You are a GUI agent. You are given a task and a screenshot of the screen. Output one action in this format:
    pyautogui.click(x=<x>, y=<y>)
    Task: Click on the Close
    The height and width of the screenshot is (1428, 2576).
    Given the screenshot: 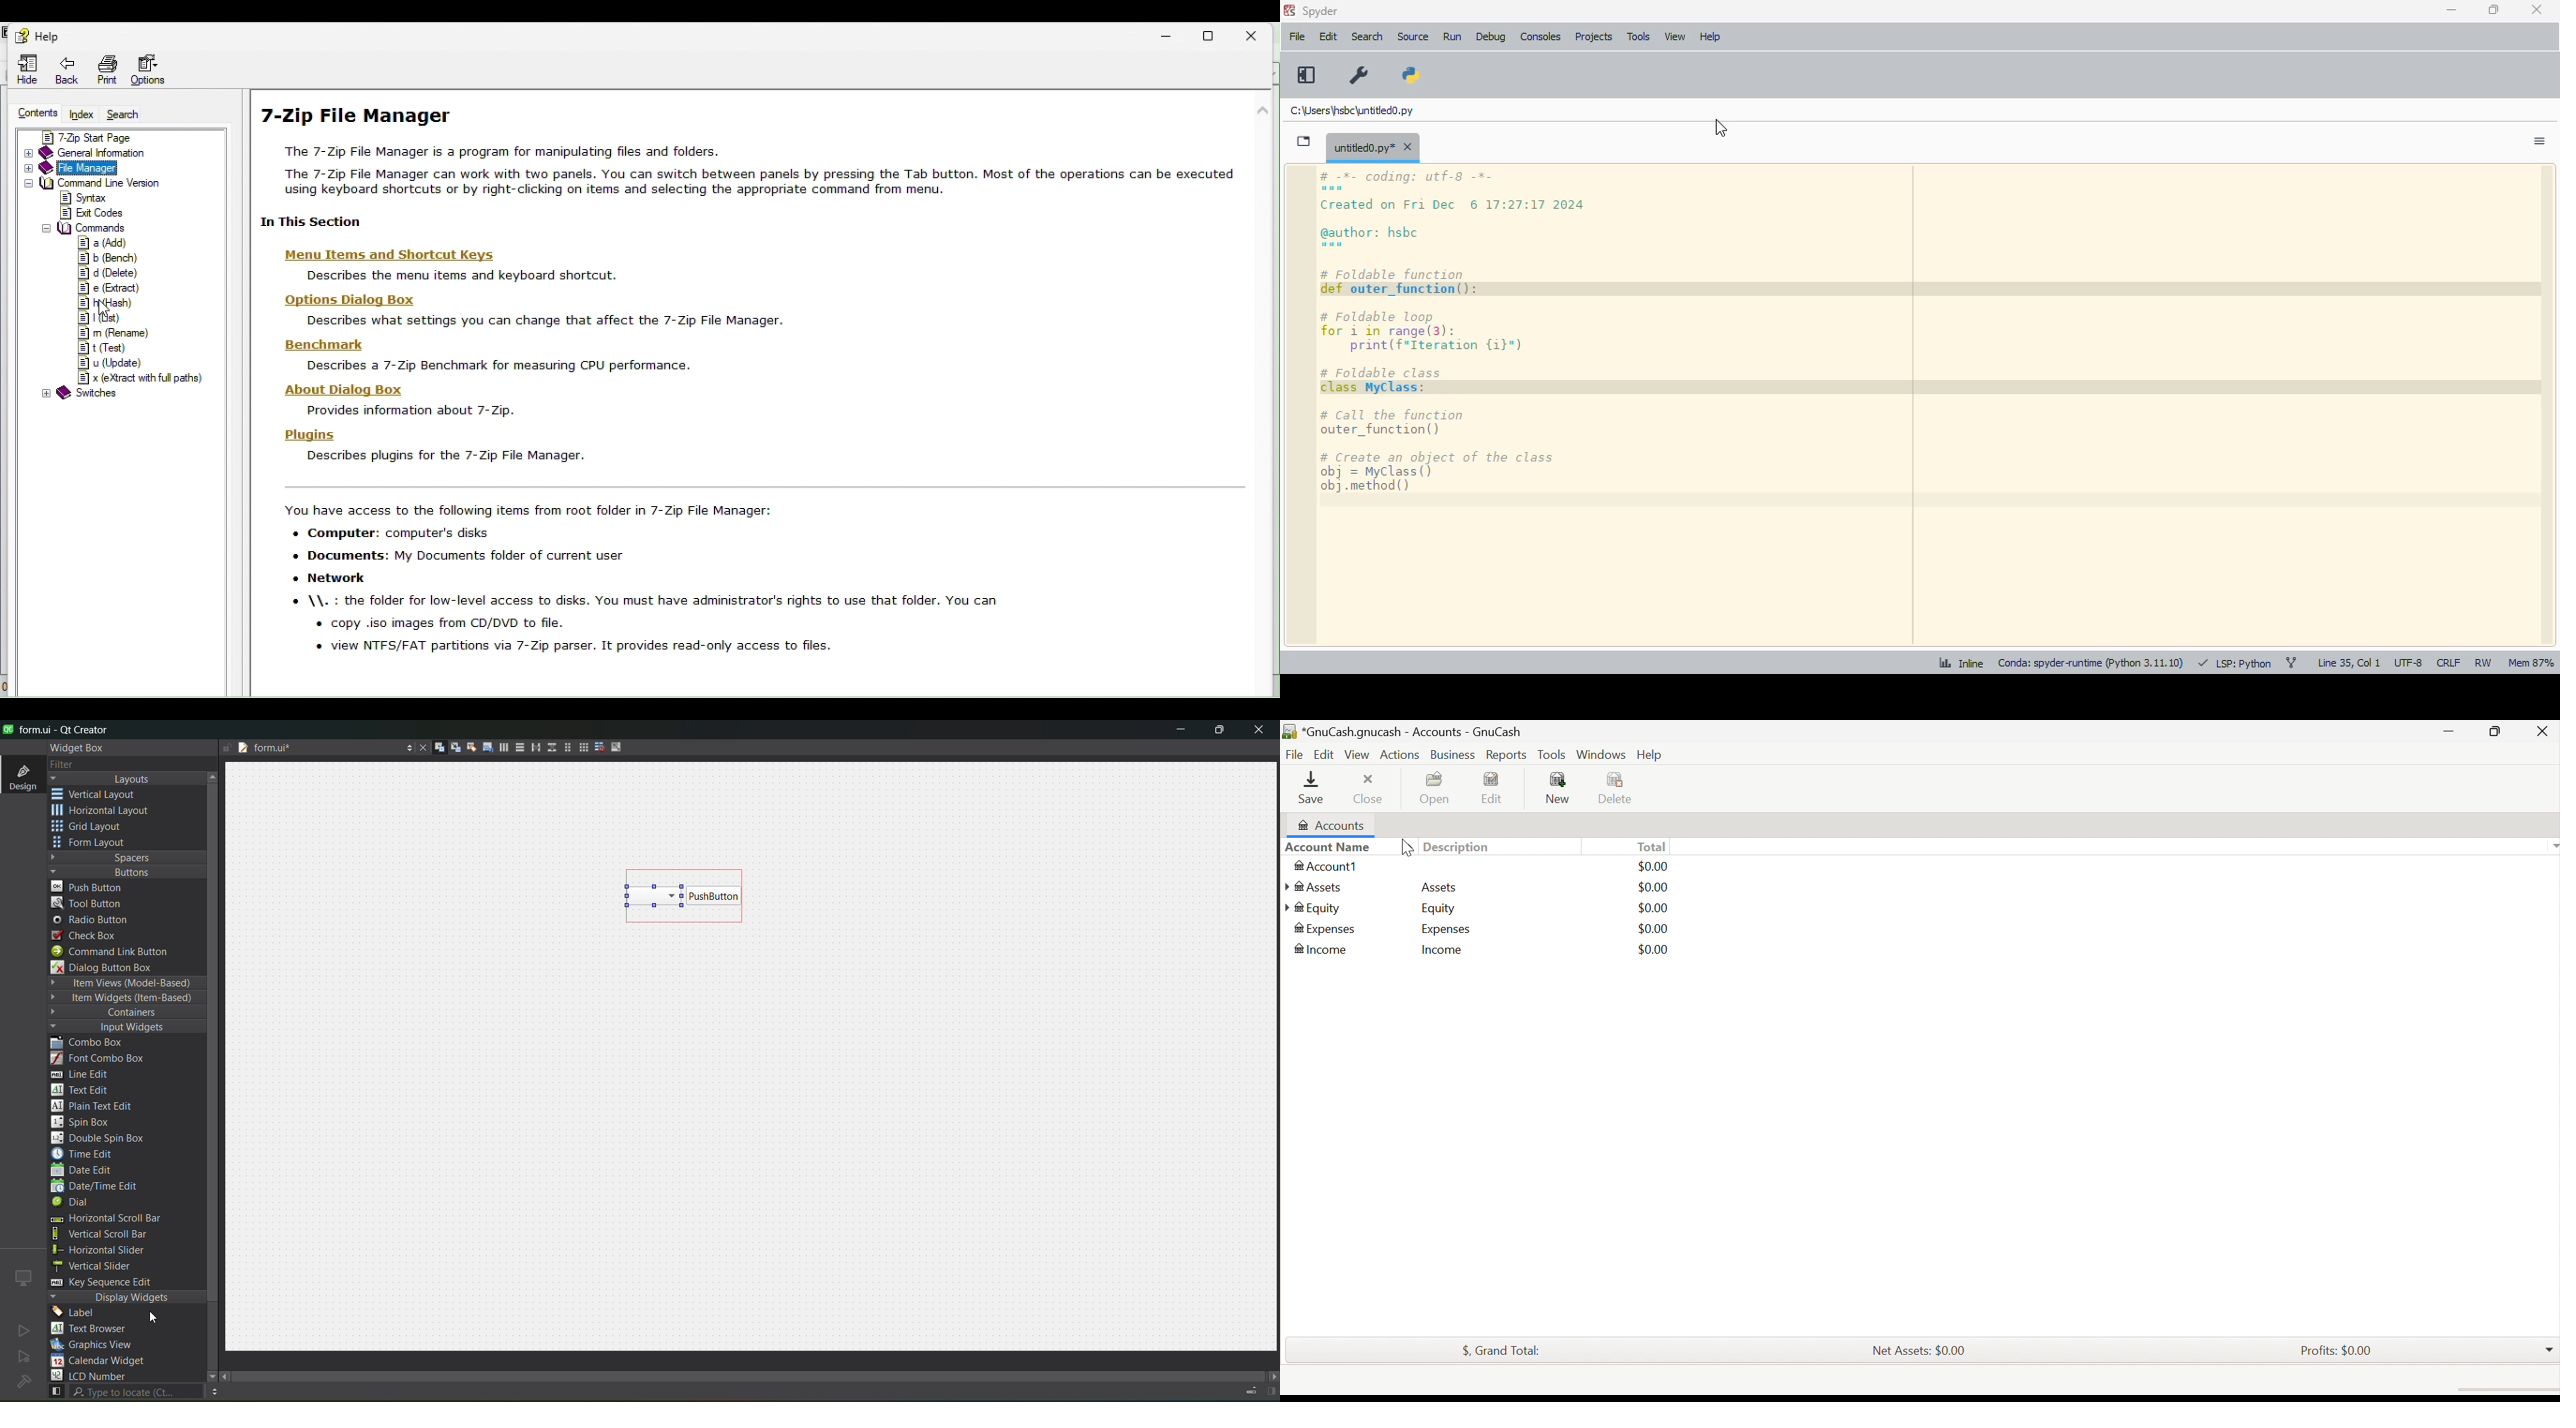 What is the action you would take?
    pyautogui.click(x=1371, y=790)
    